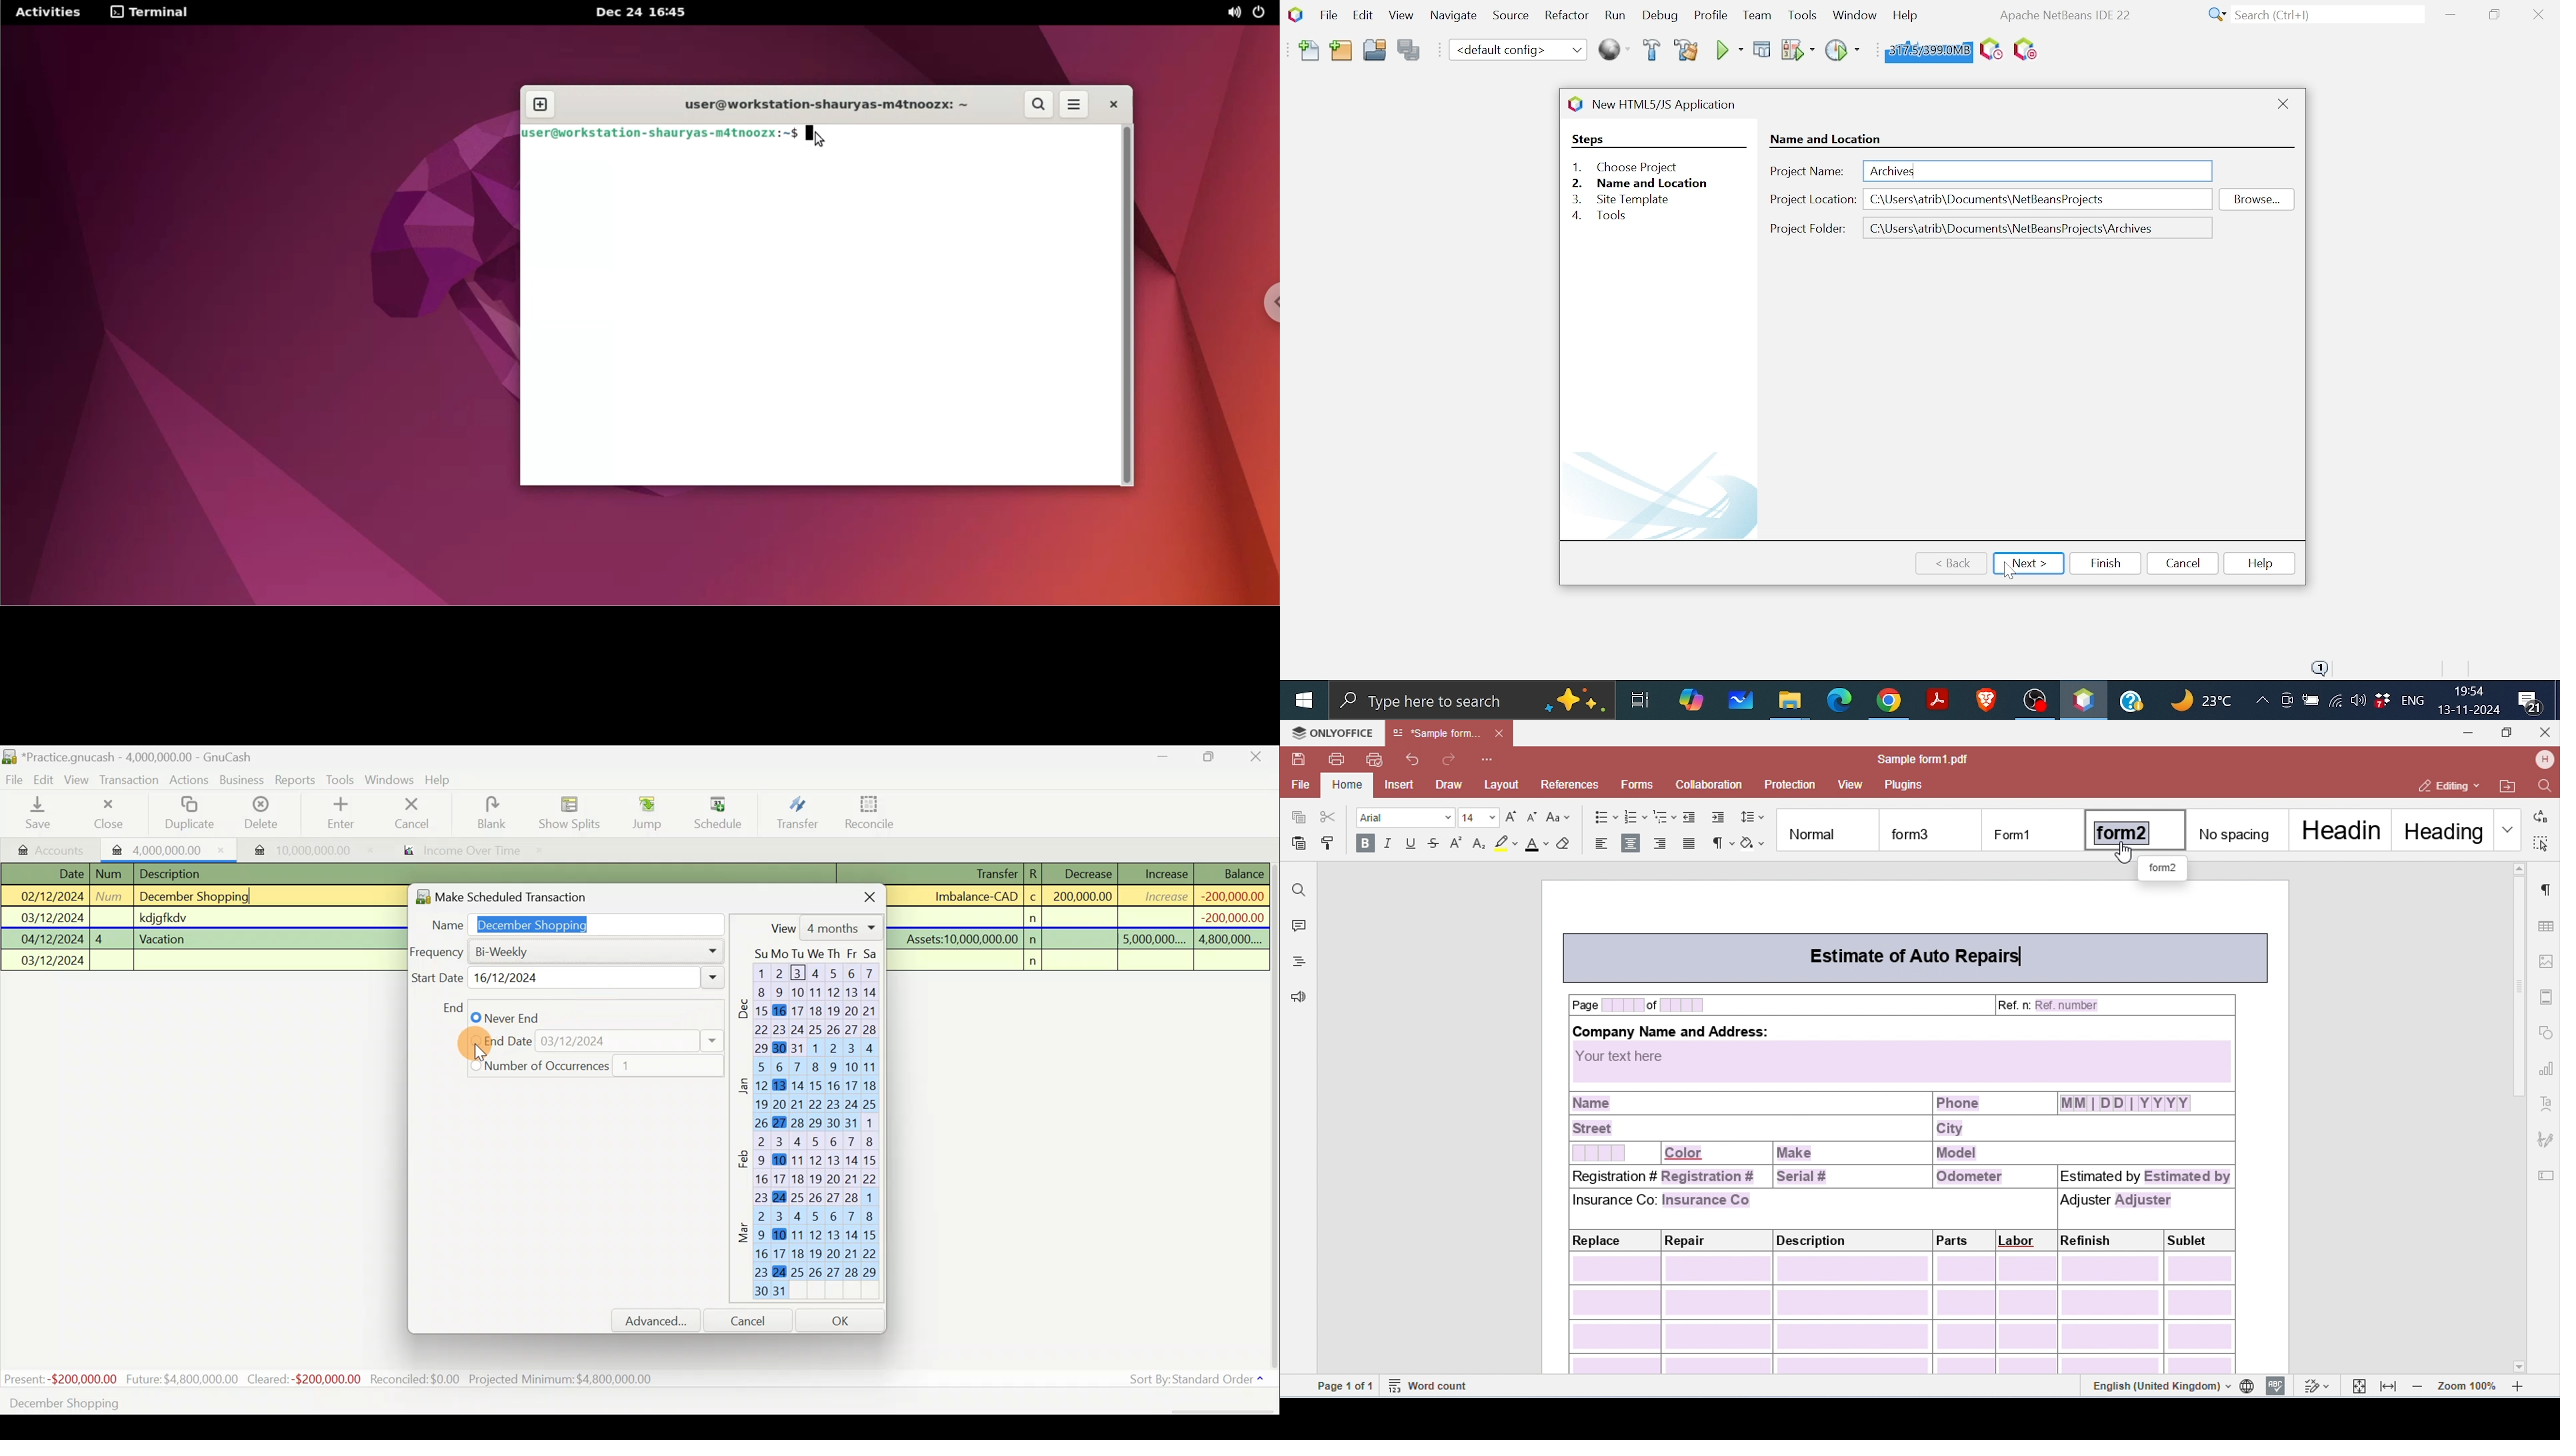 This screenshot has width=2576, height=1456. I want to click on Enter, so click(339, 813).